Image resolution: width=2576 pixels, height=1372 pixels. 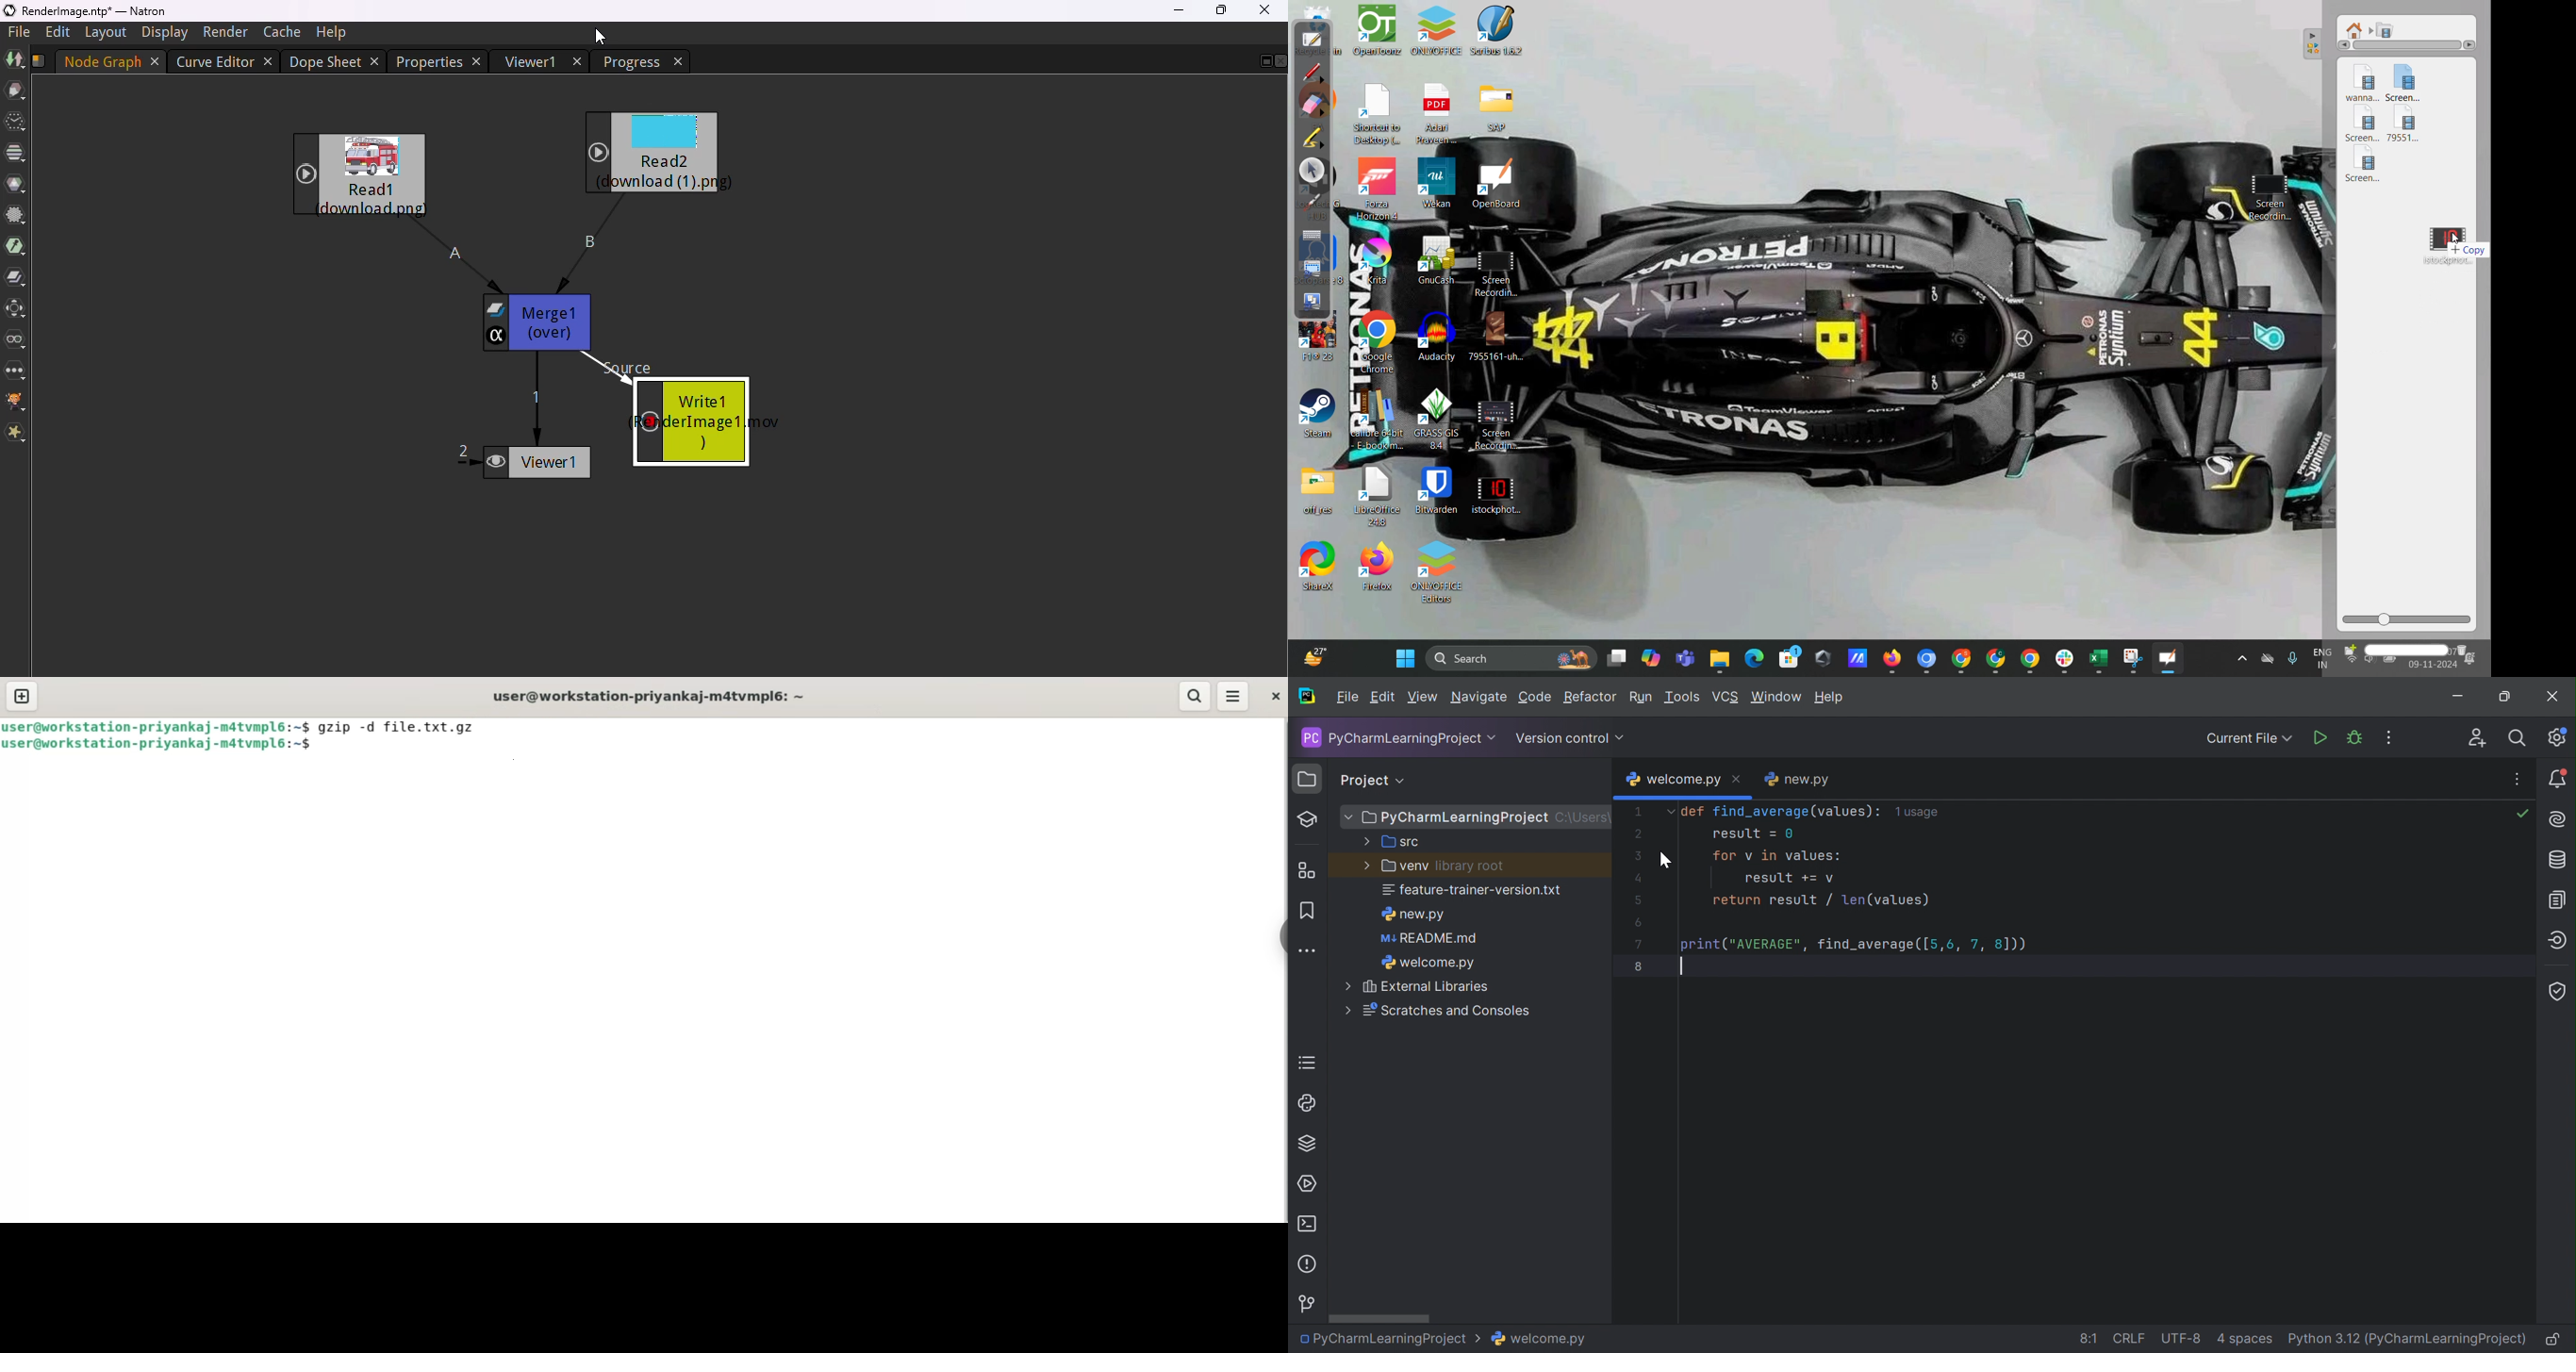 I want to click on welcome.py, so click(x=1430, y=963).